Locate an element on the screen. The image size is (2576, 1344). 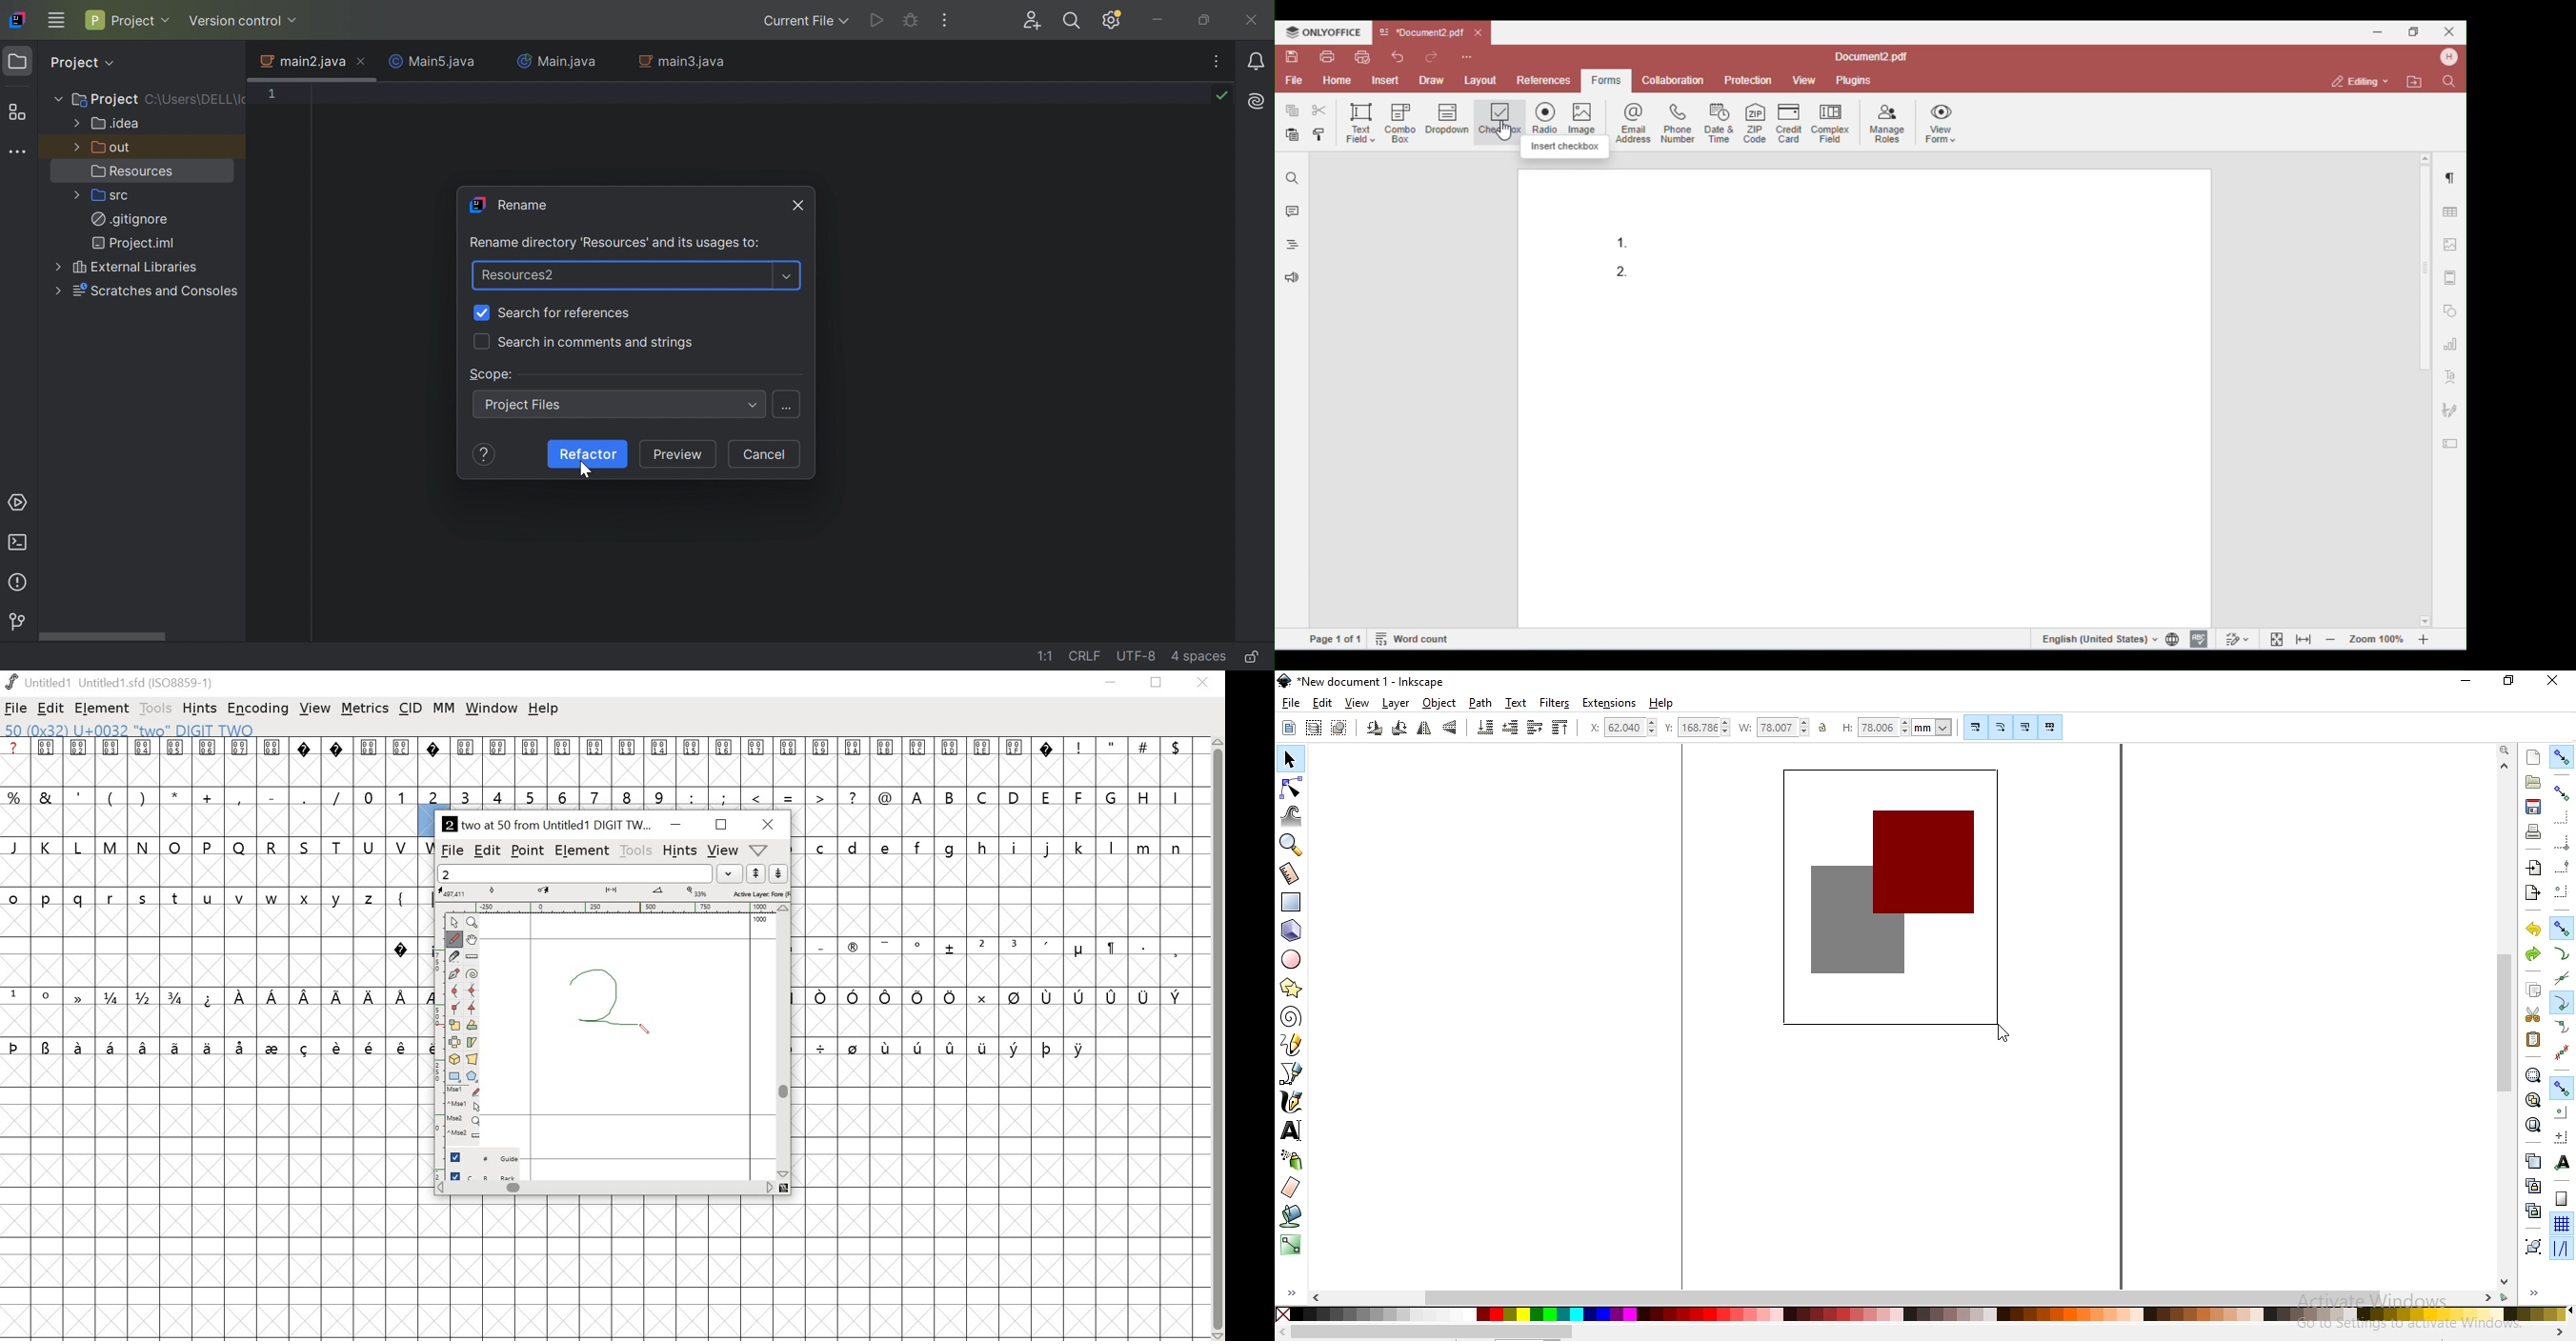
tools is located at coordinates (156, 709).